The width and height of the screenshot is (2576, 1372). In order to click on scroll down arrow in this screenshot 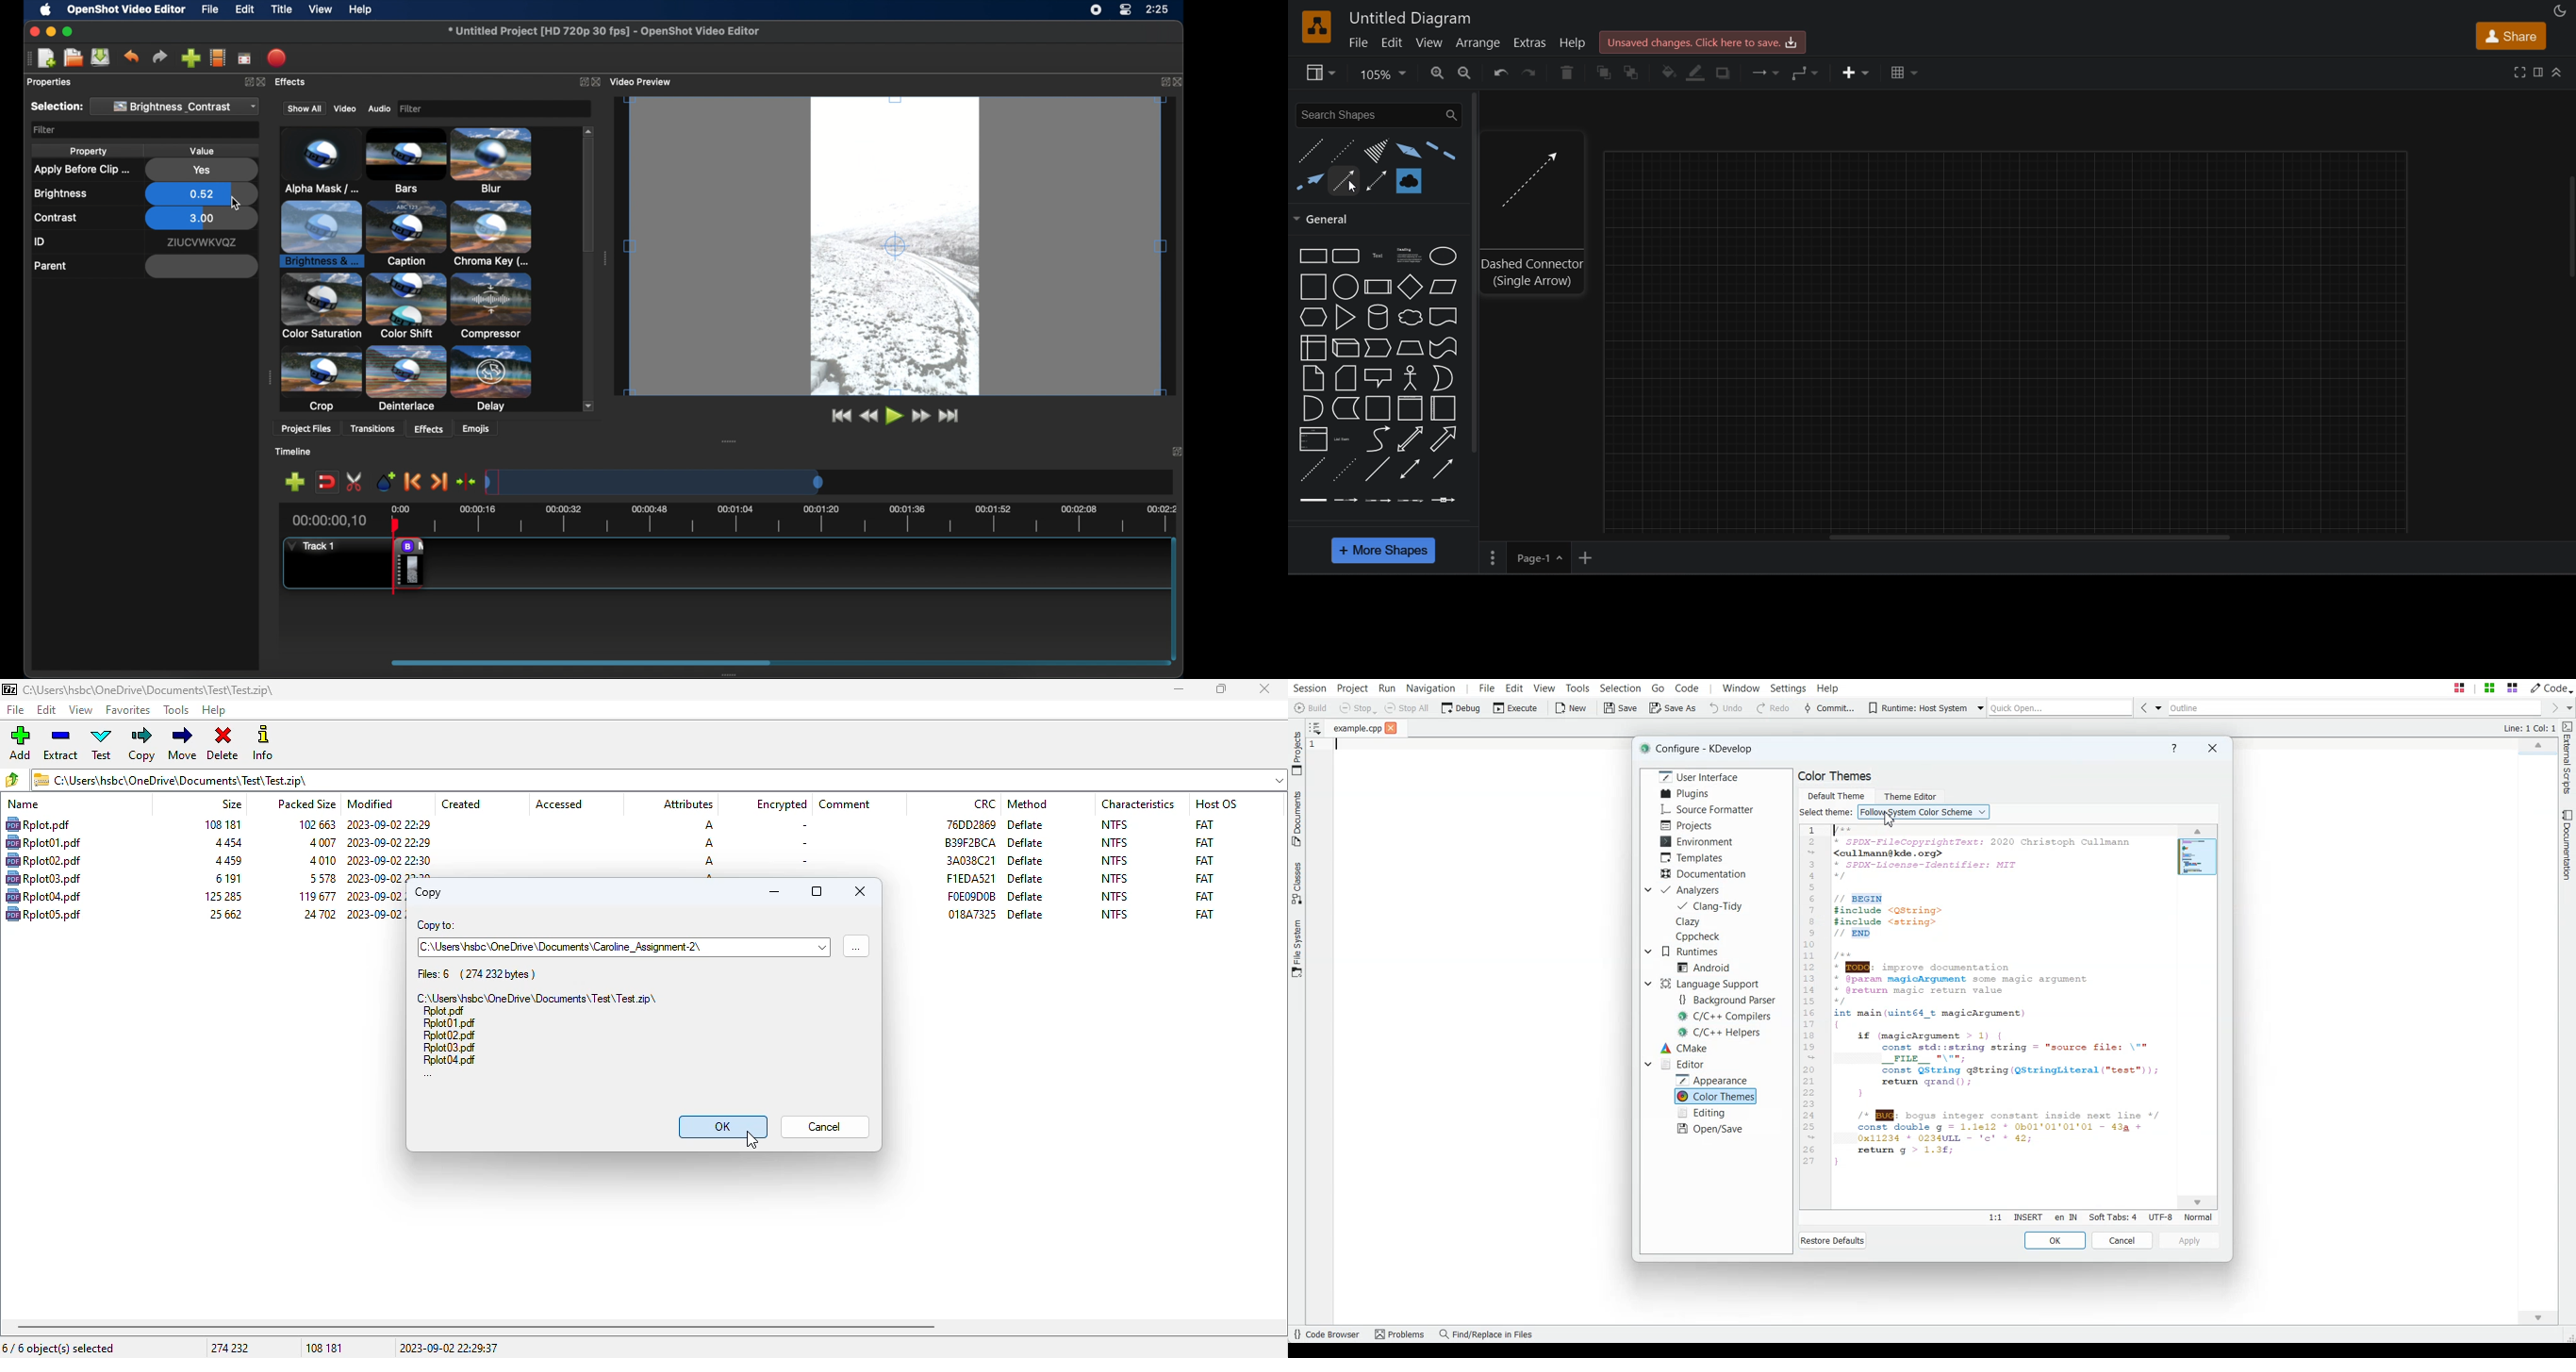, I will do `click(585, 405)`.